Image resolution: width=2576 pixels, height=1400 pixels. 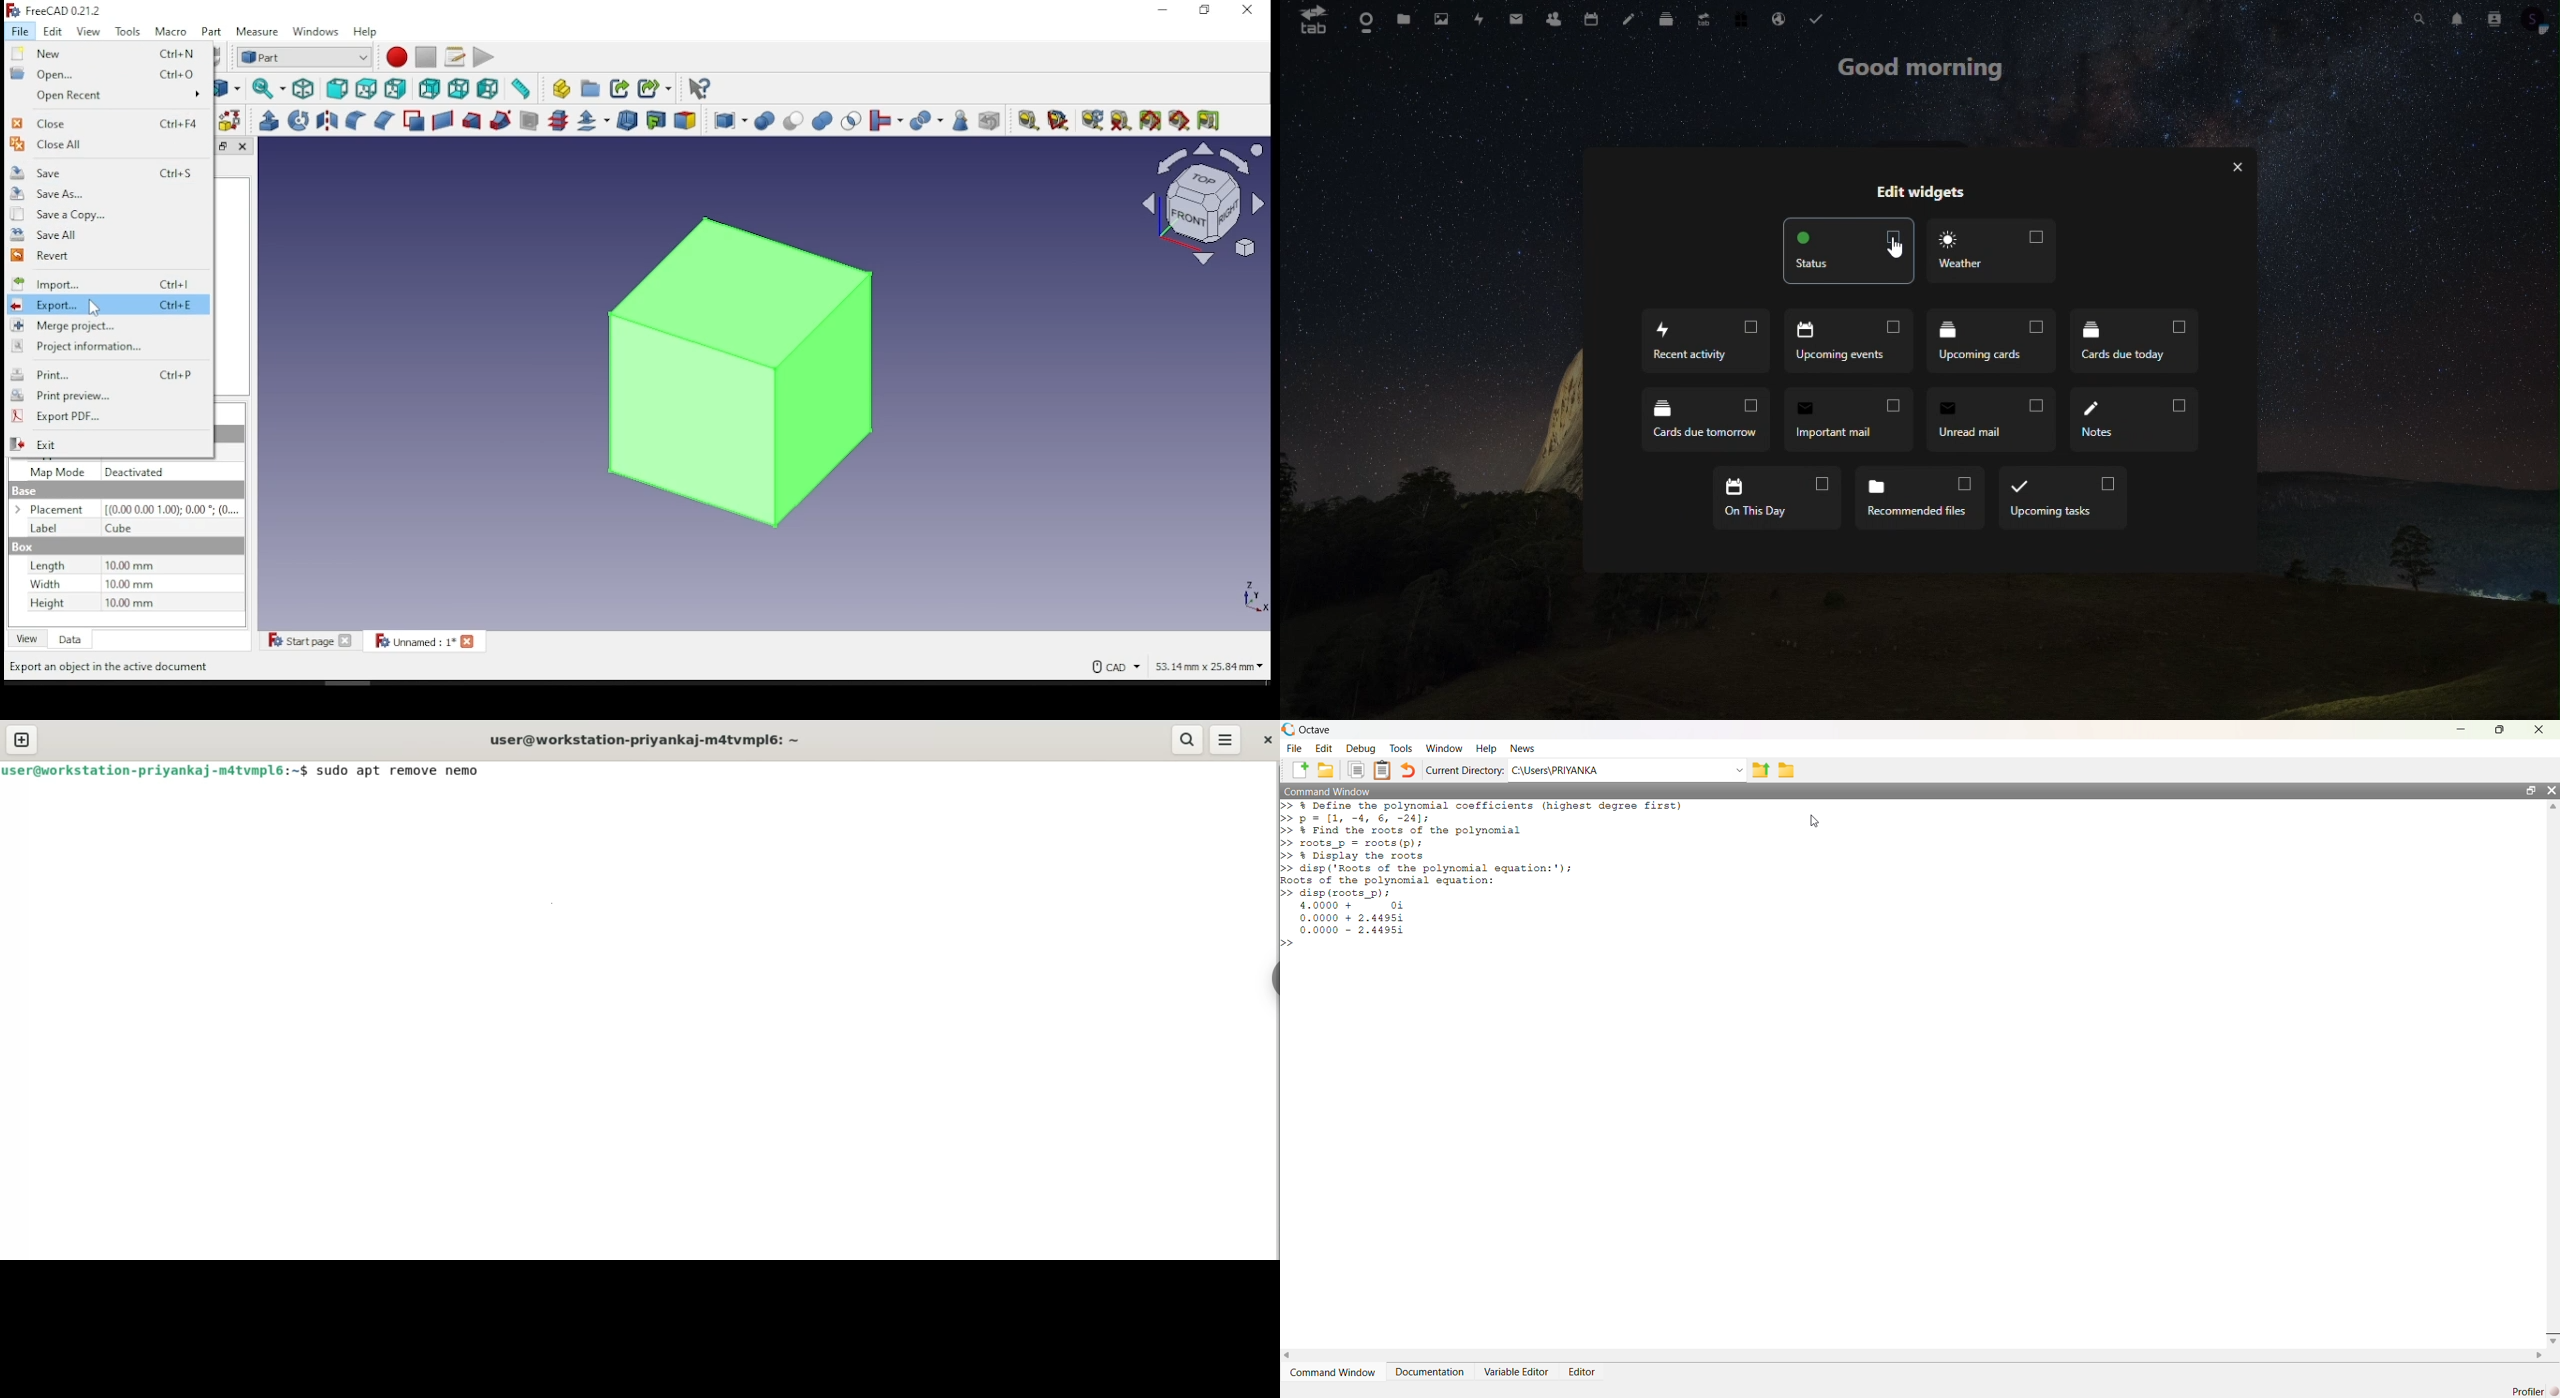 What do you see at coordinates (231, 120) in the screenshot?
I see `shape builder` at bounding box center [231, 120].